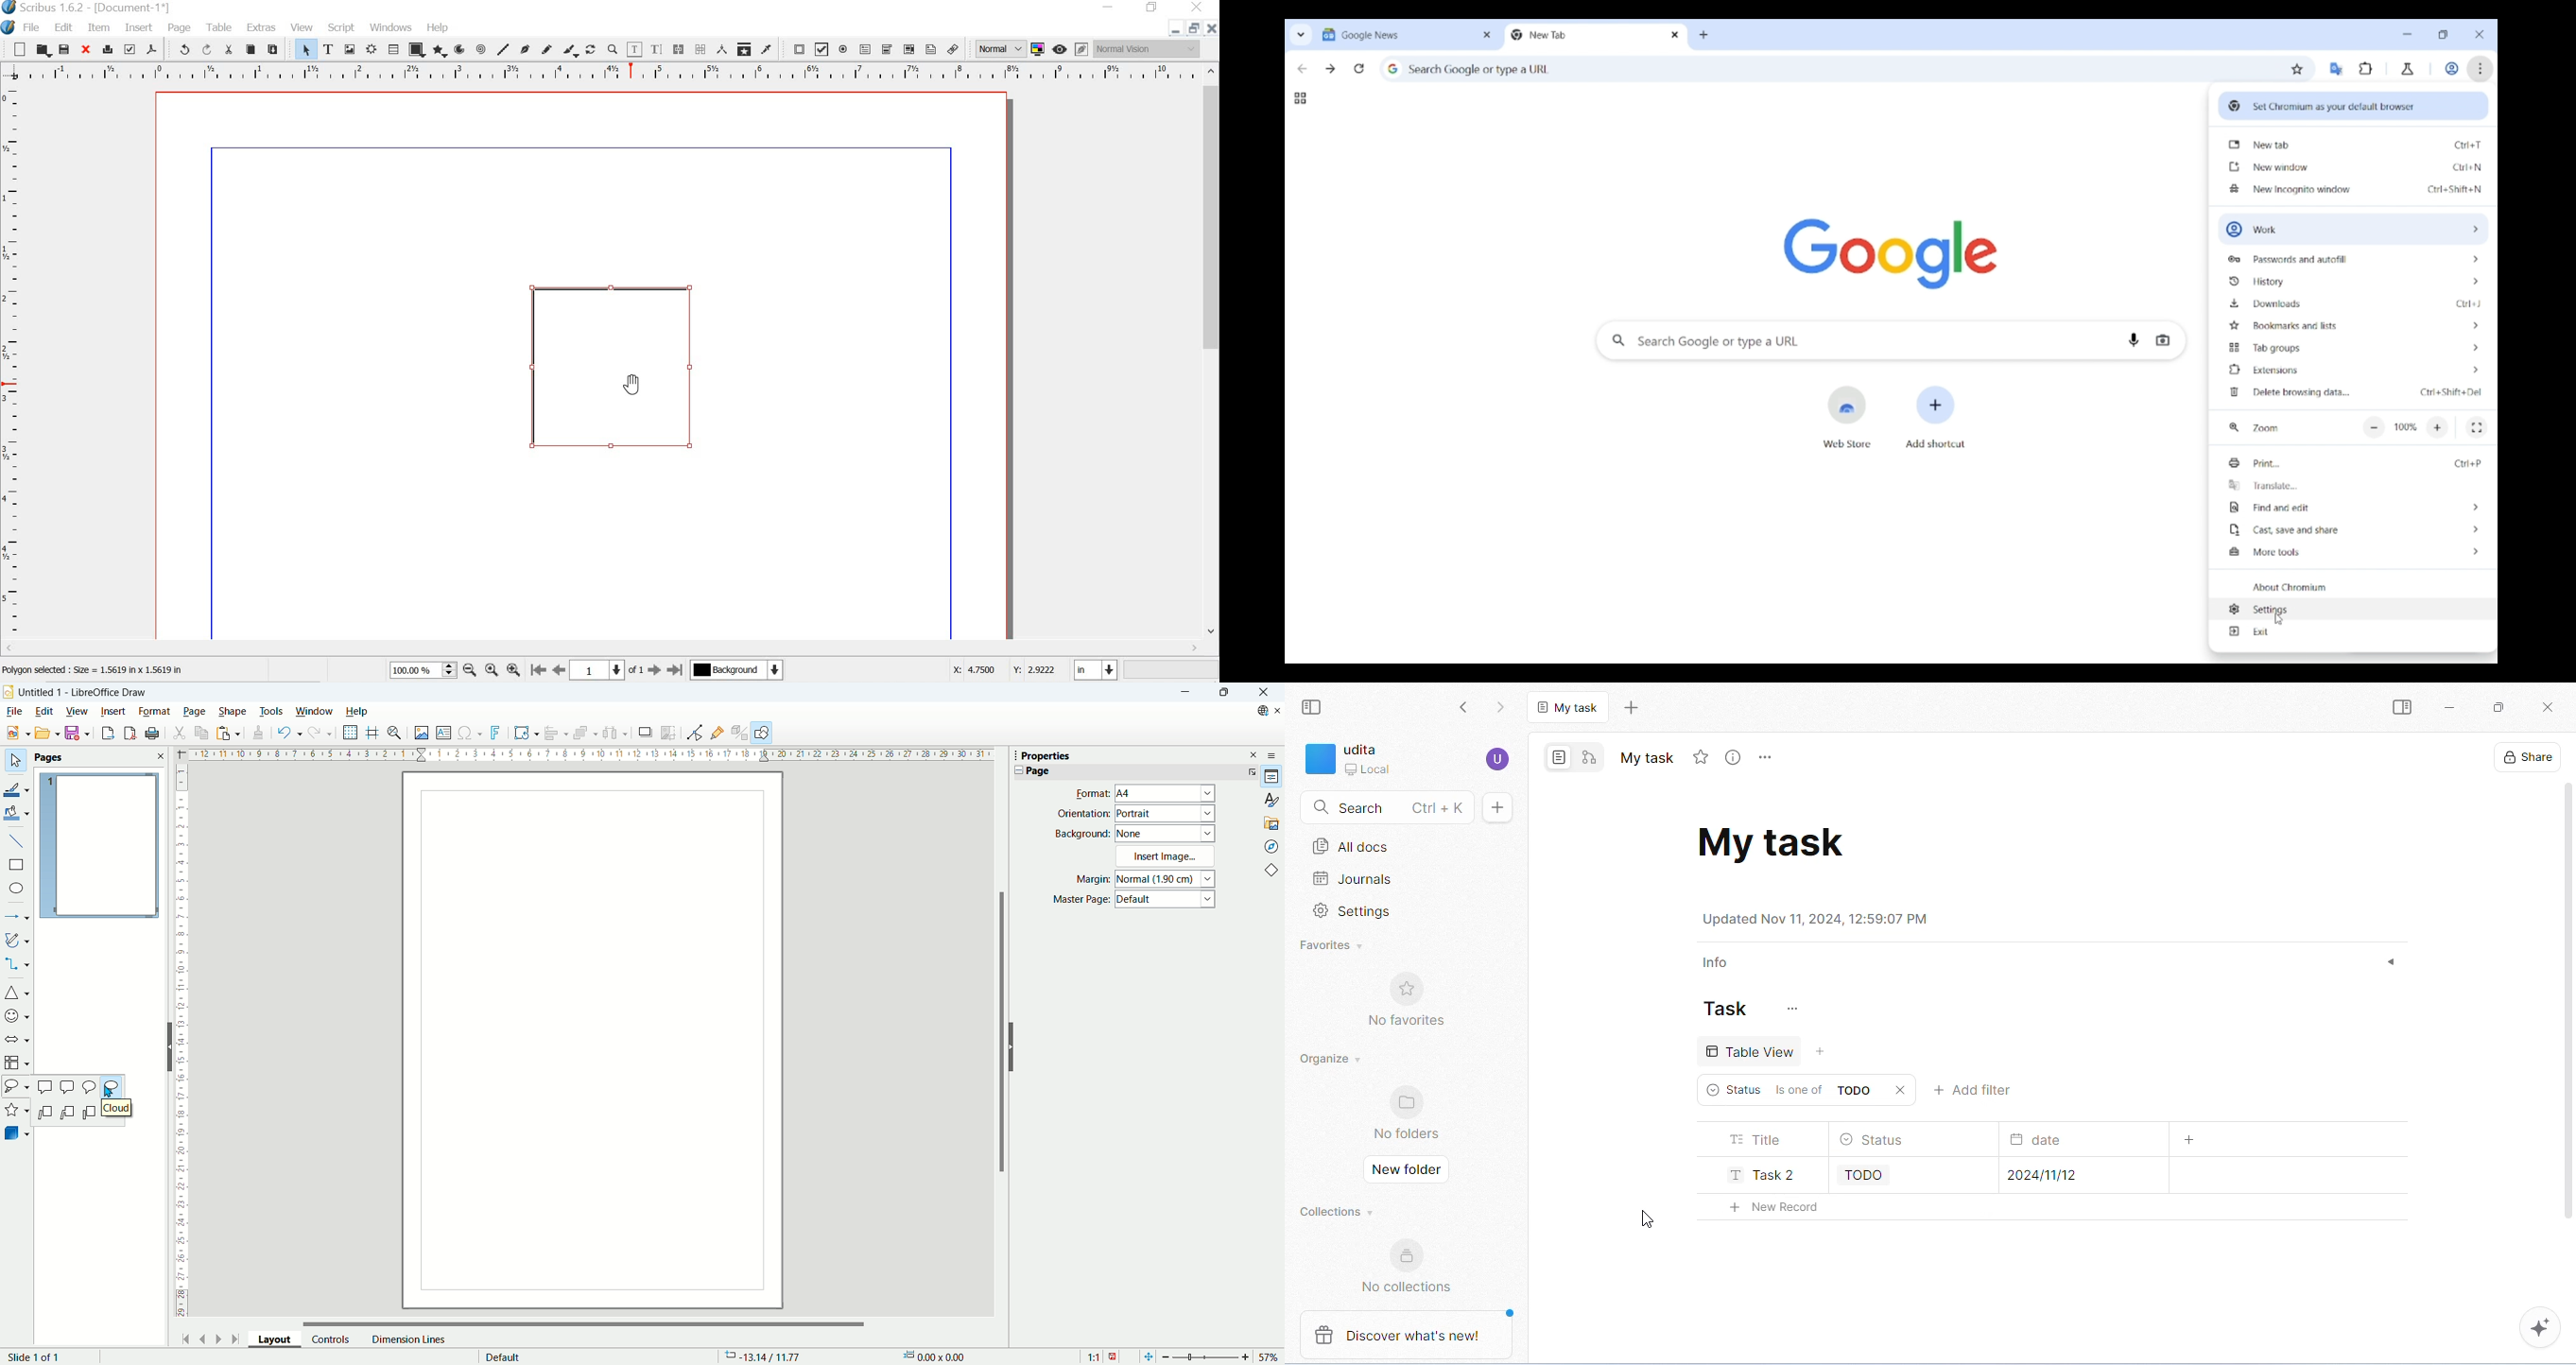 The height and width of the screenshot is (1372, 2576). What do you see at coordinates (1153, 8) in the screenshot?
I see `restore down` at bounding box center [1153, 8].